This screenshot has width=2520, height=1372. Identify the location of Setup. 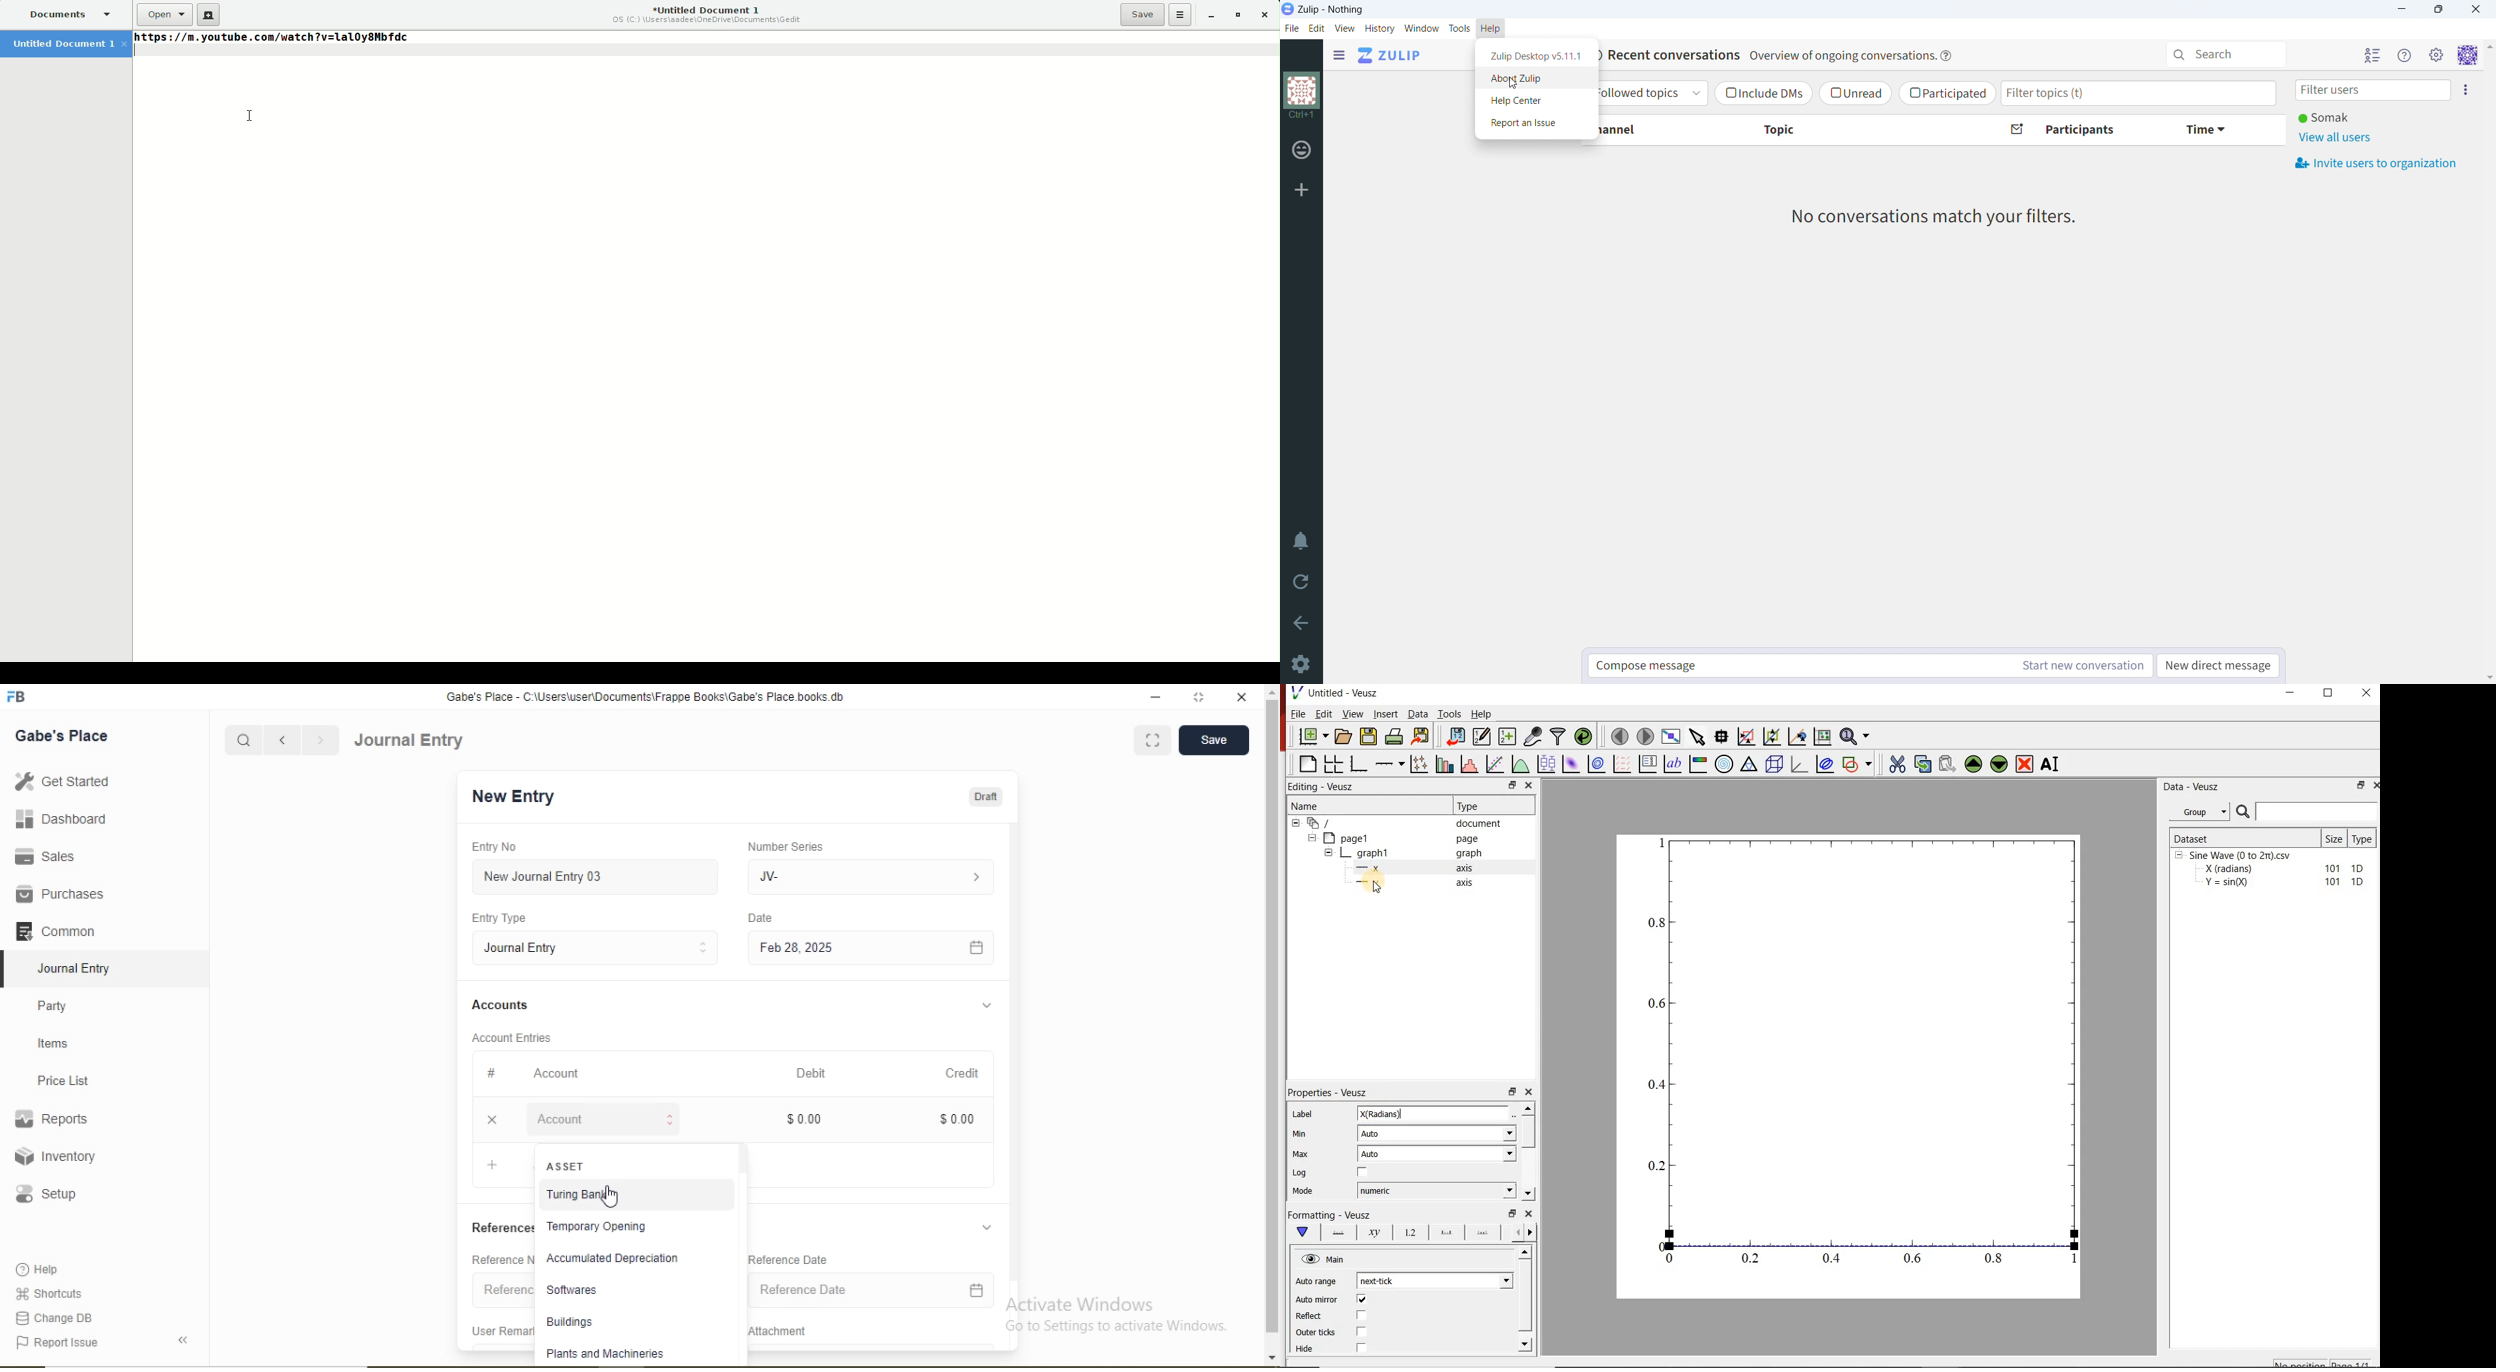
(45, 1194).